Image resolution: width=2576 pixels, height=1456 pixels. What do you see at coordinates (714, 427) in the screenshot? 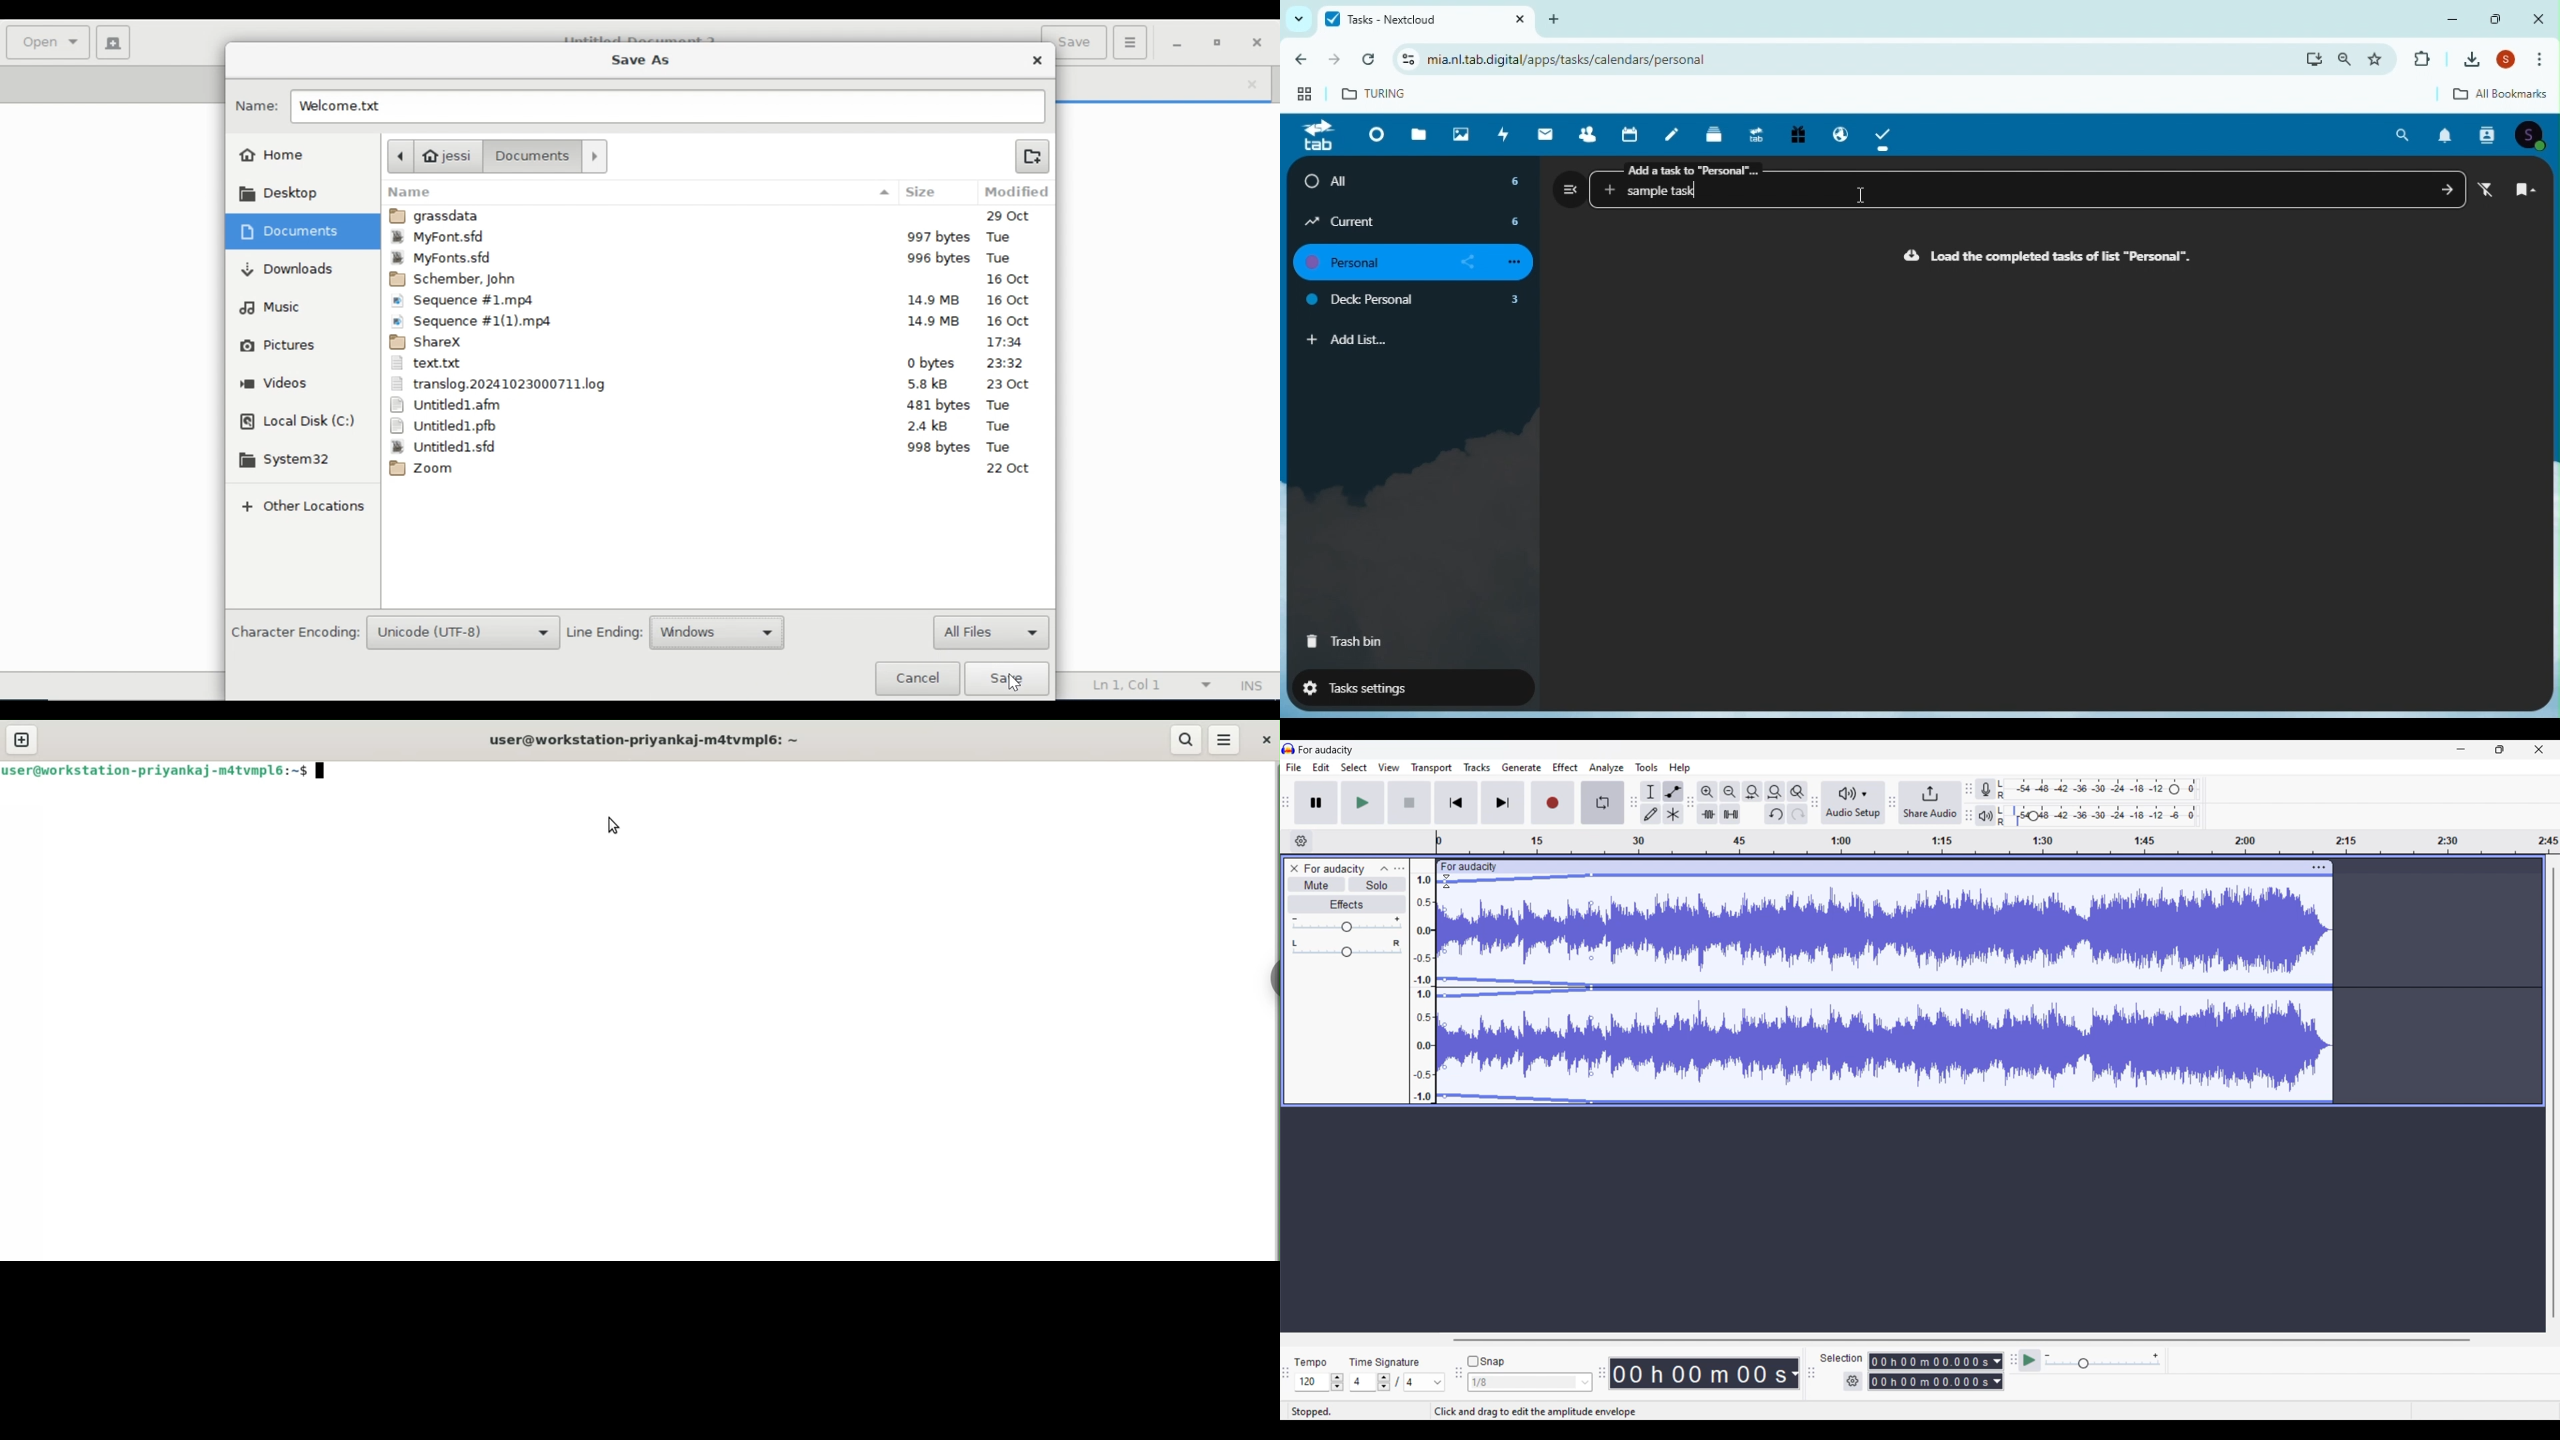
I see `Untitled1.pfb 2.4kB Tue` at bounding box center [714, 427].